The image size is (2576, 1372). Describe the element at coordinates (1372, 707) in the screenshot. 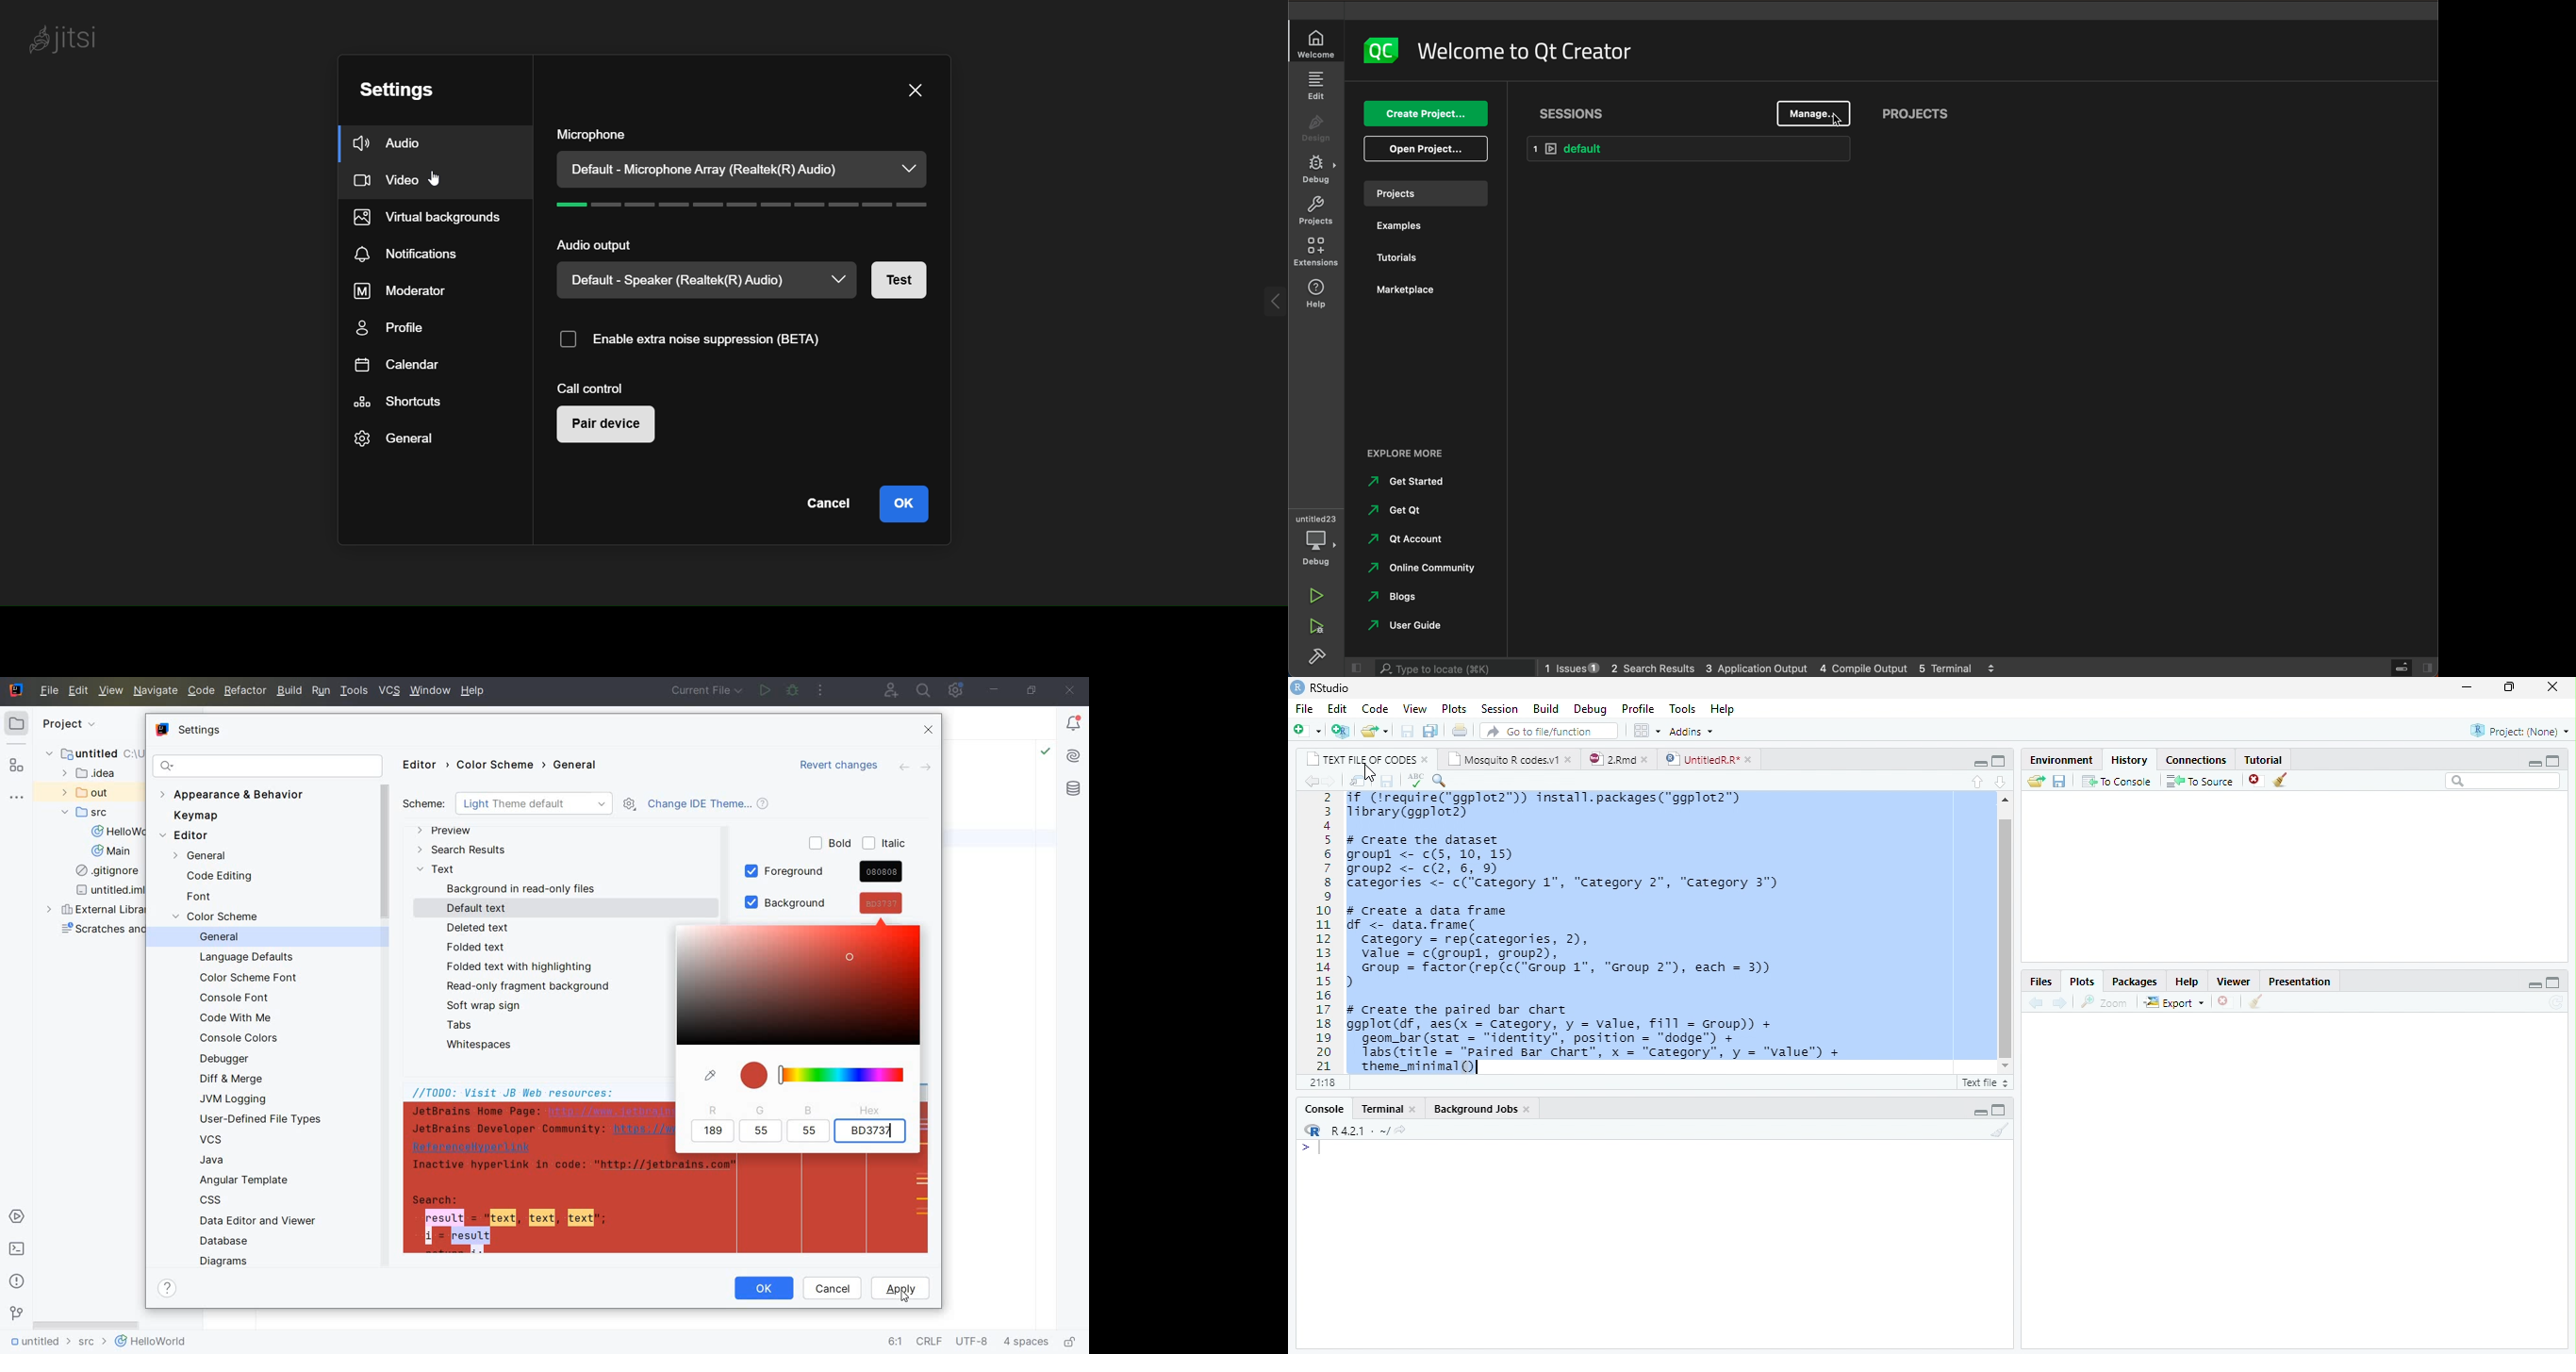

I see `code` at that location.